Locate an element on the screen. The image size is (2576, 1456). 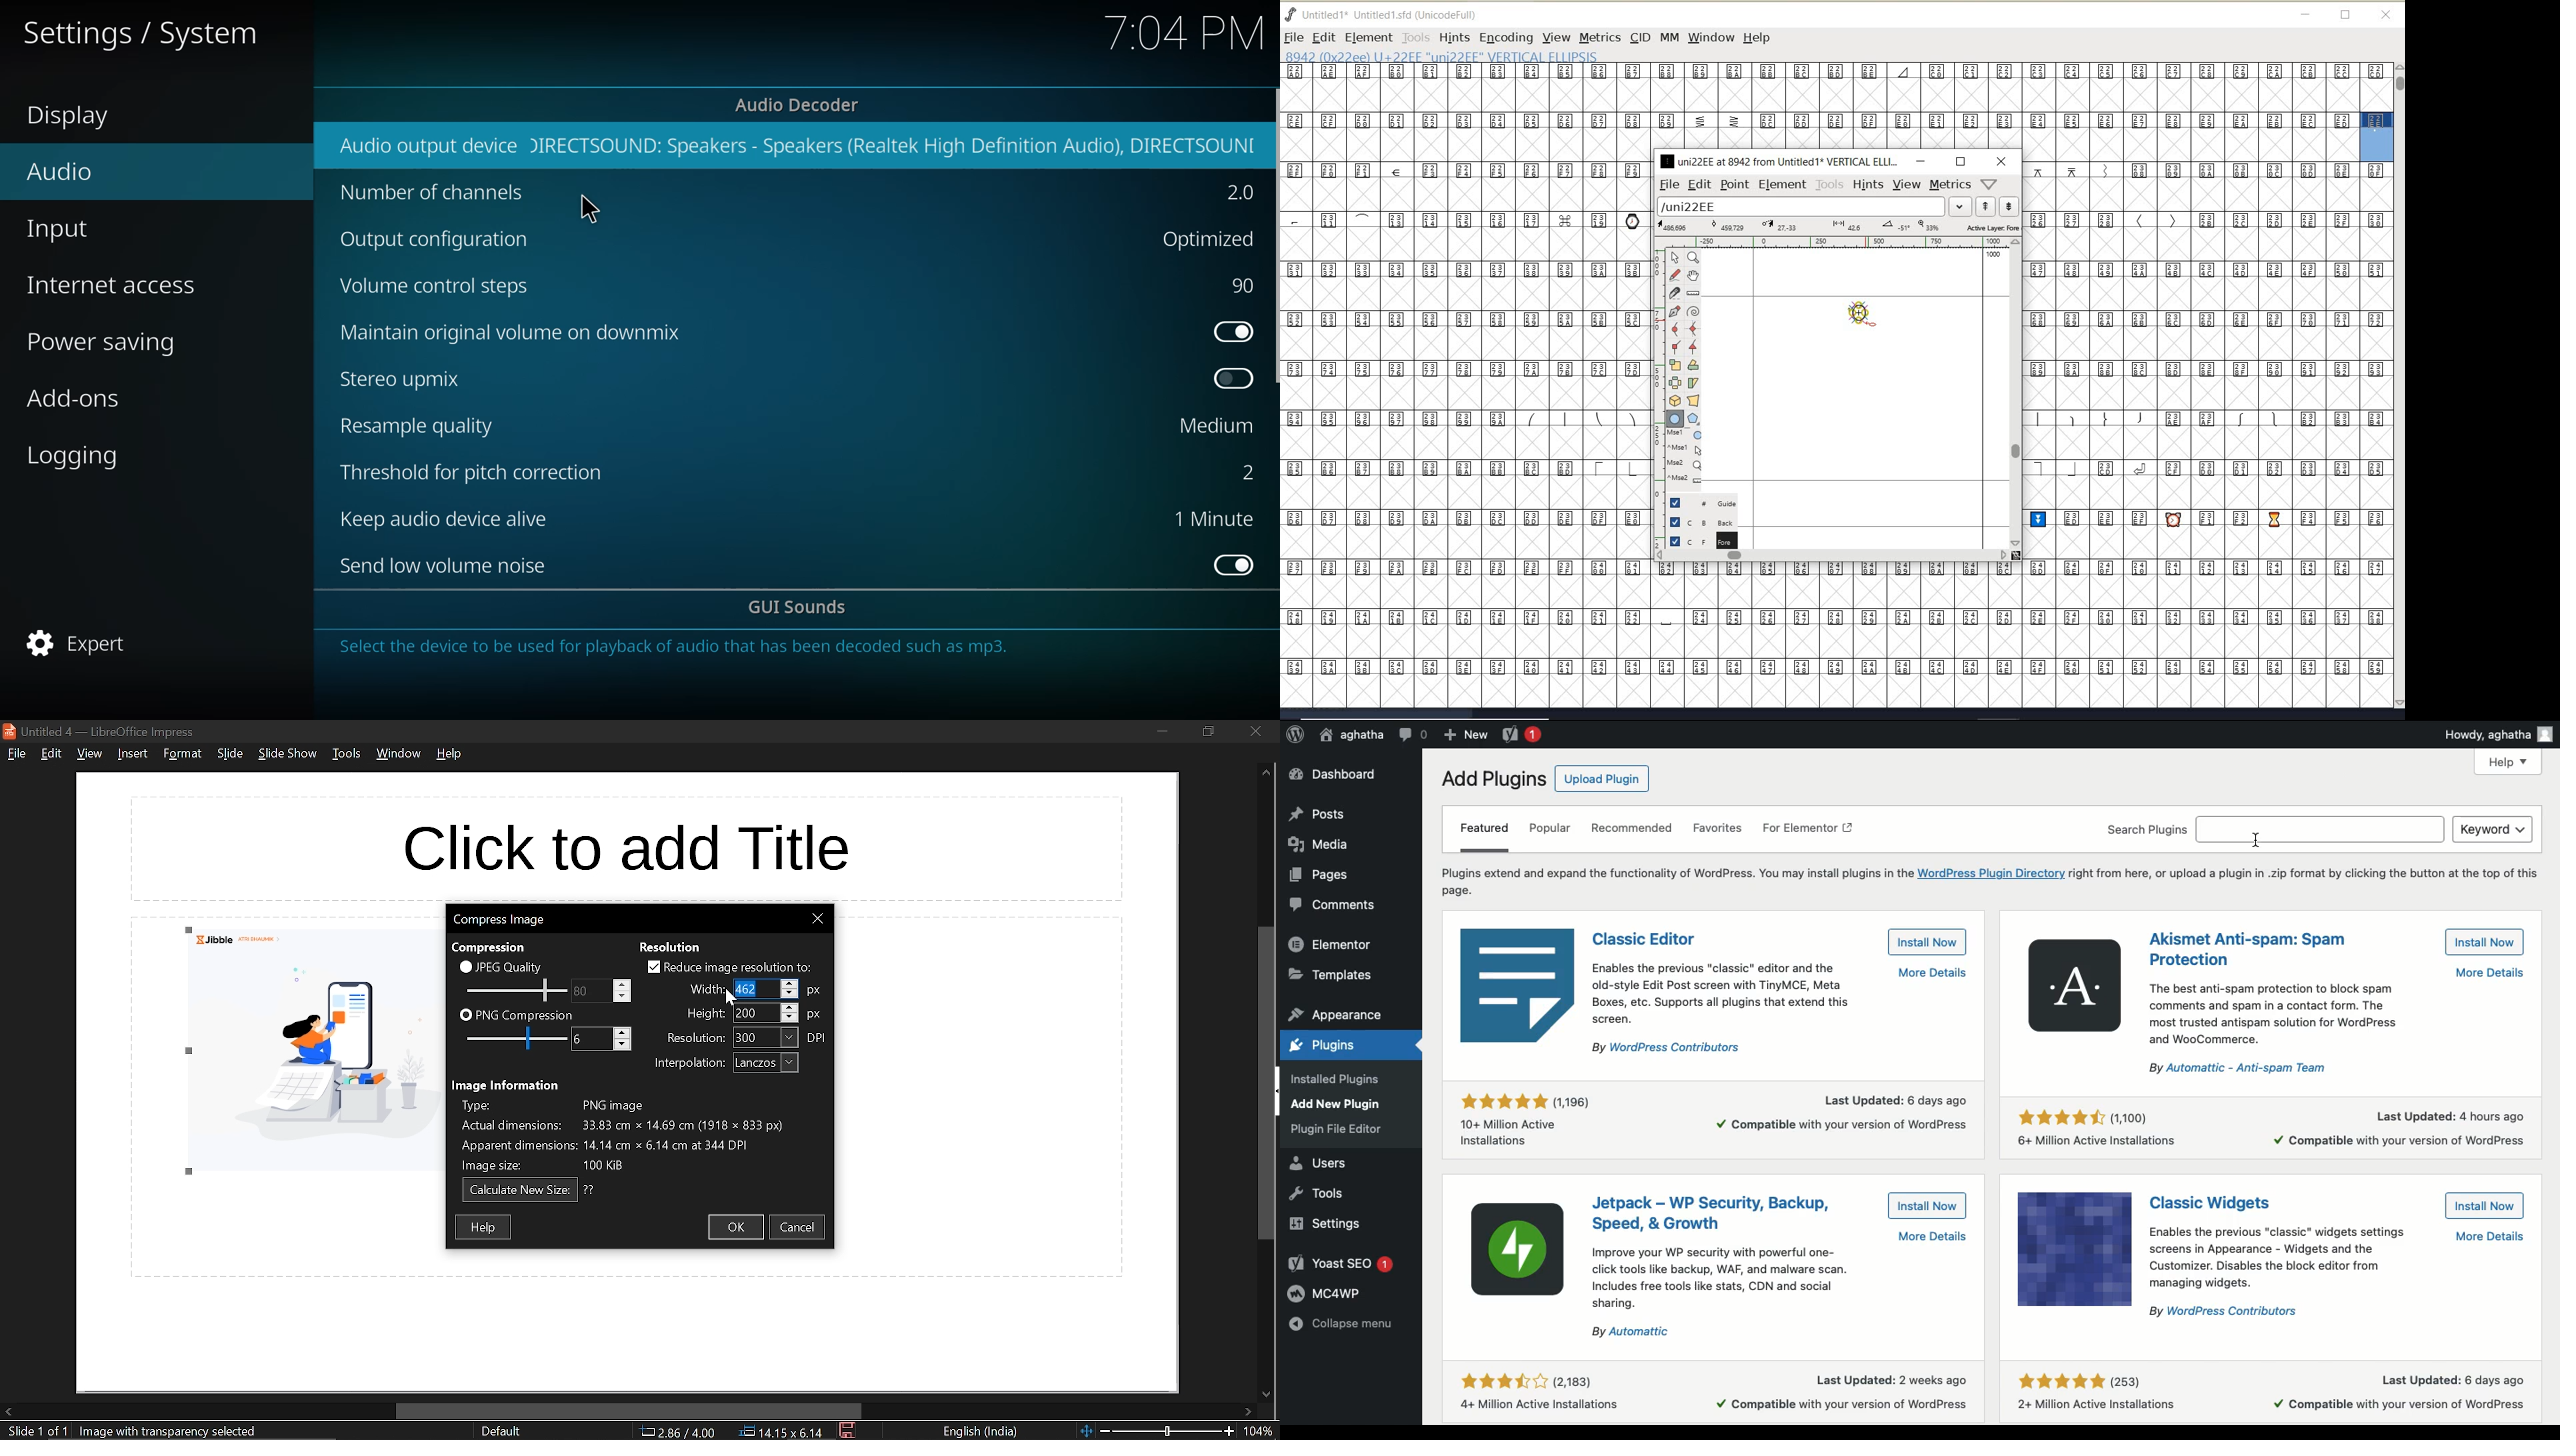
maintain original volume is located at coordinates (515, 331).